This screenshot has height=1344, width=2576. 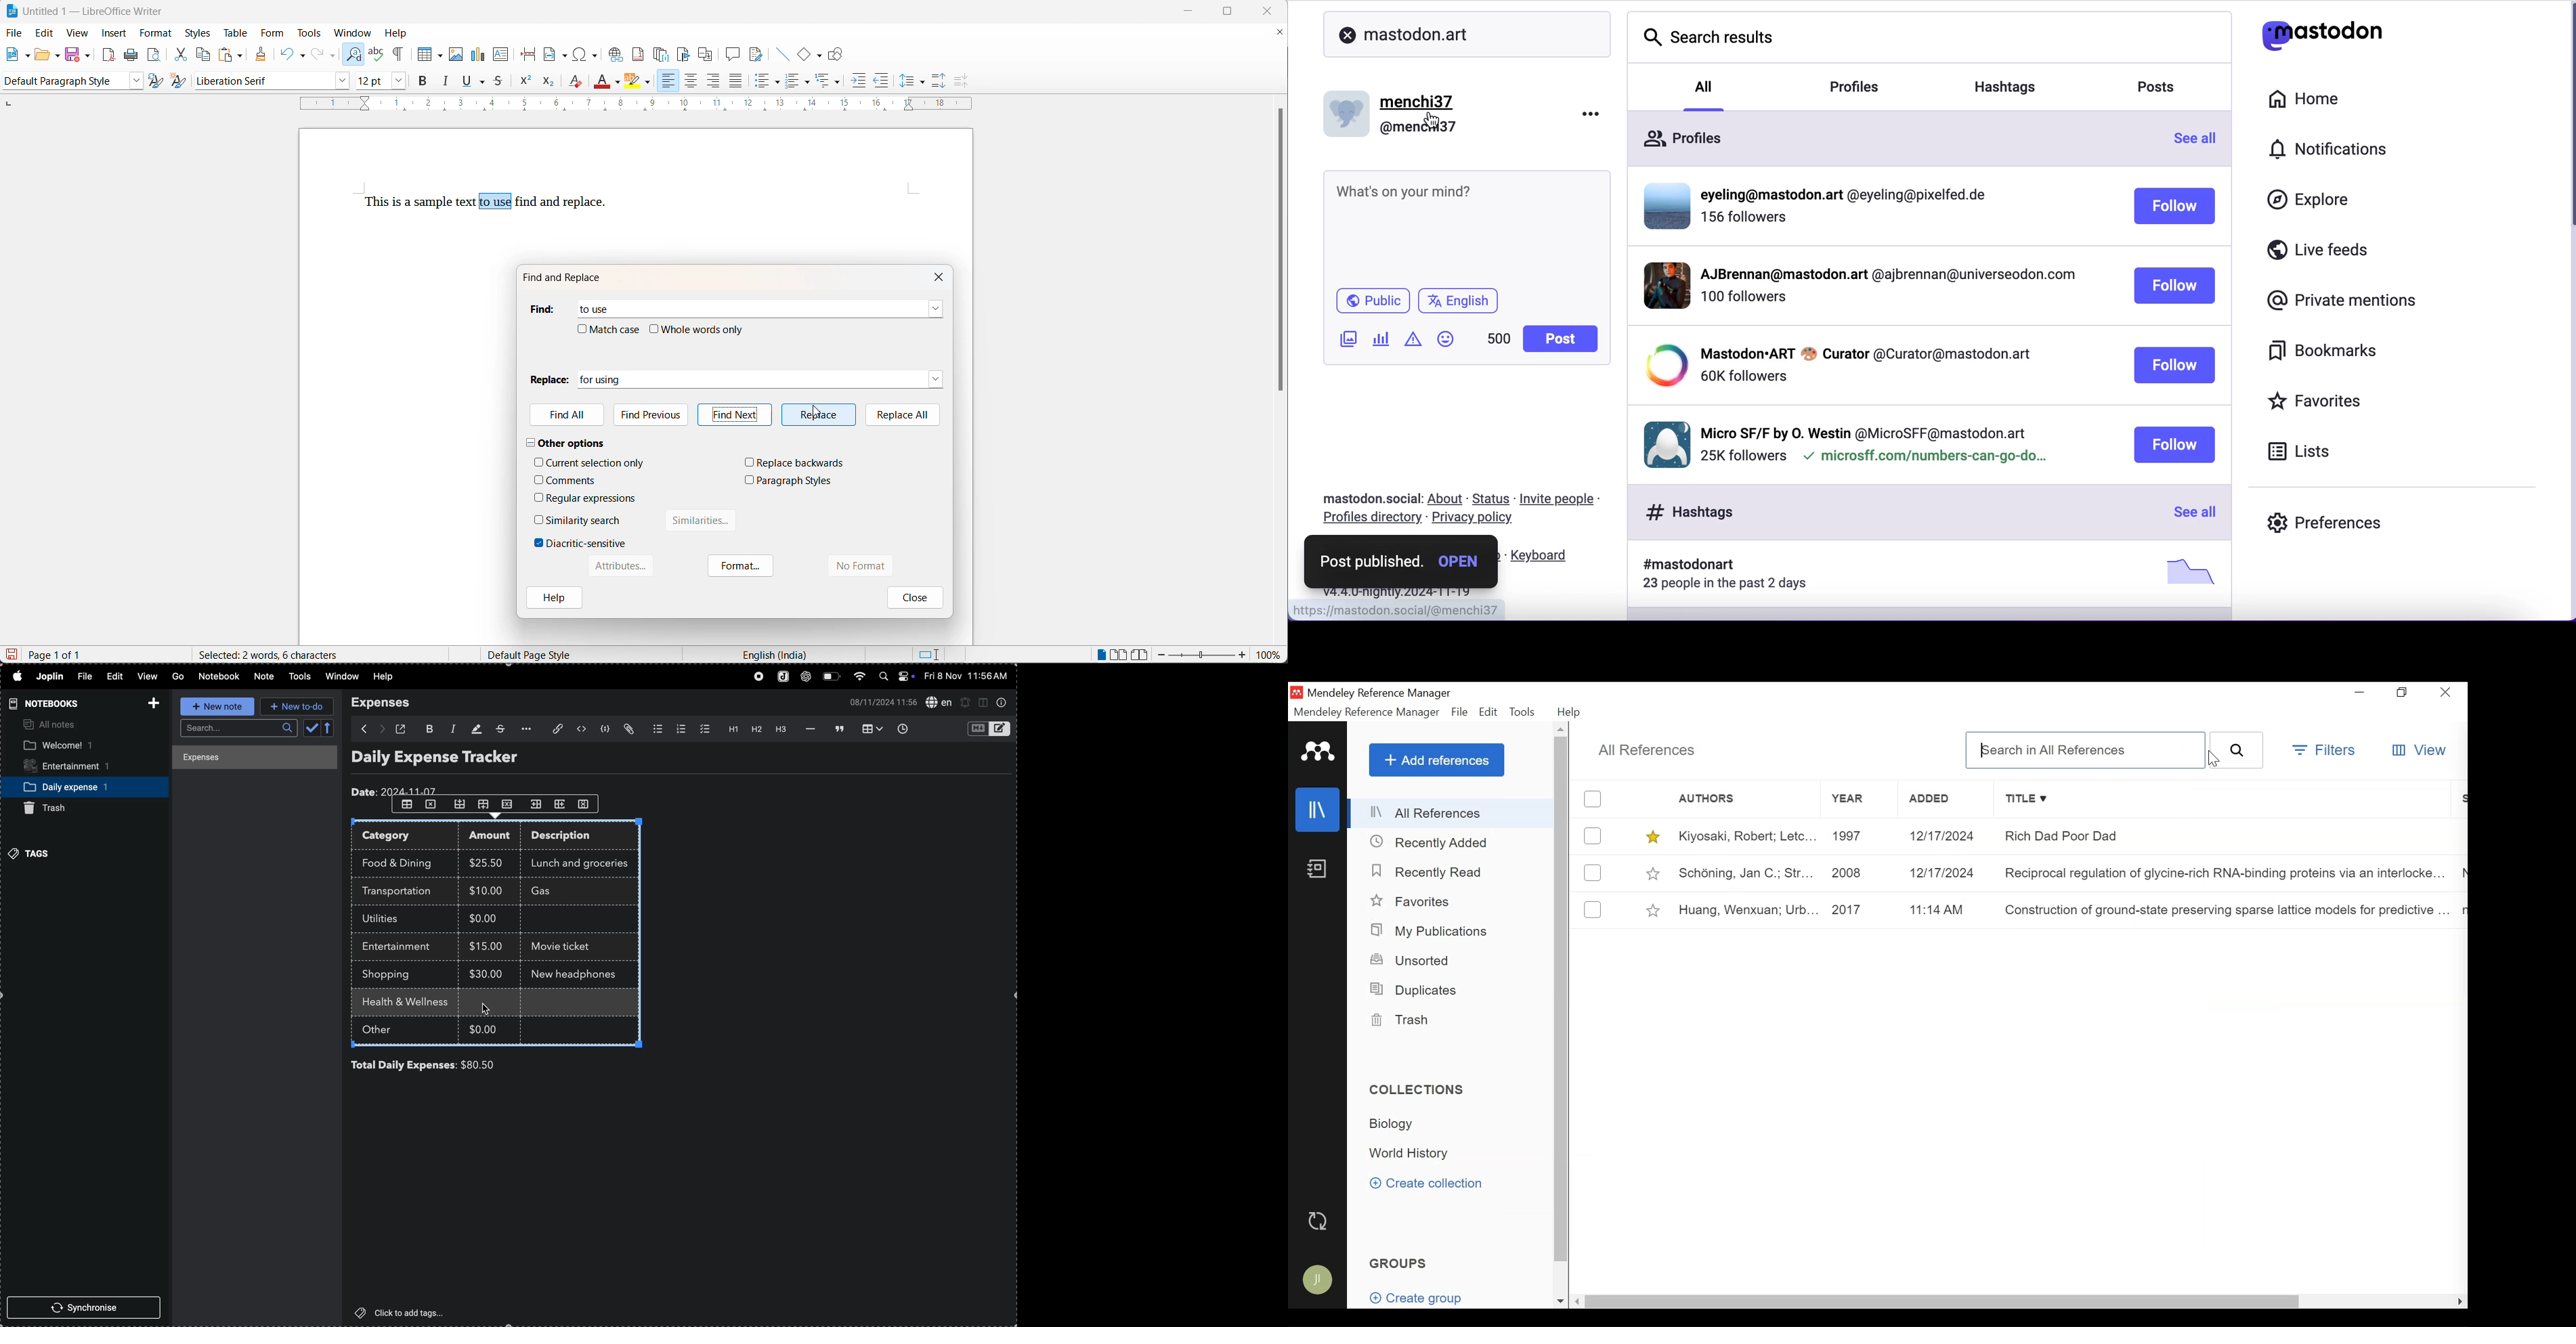 I want to click on basic shapes, so click(x=804, y=54).